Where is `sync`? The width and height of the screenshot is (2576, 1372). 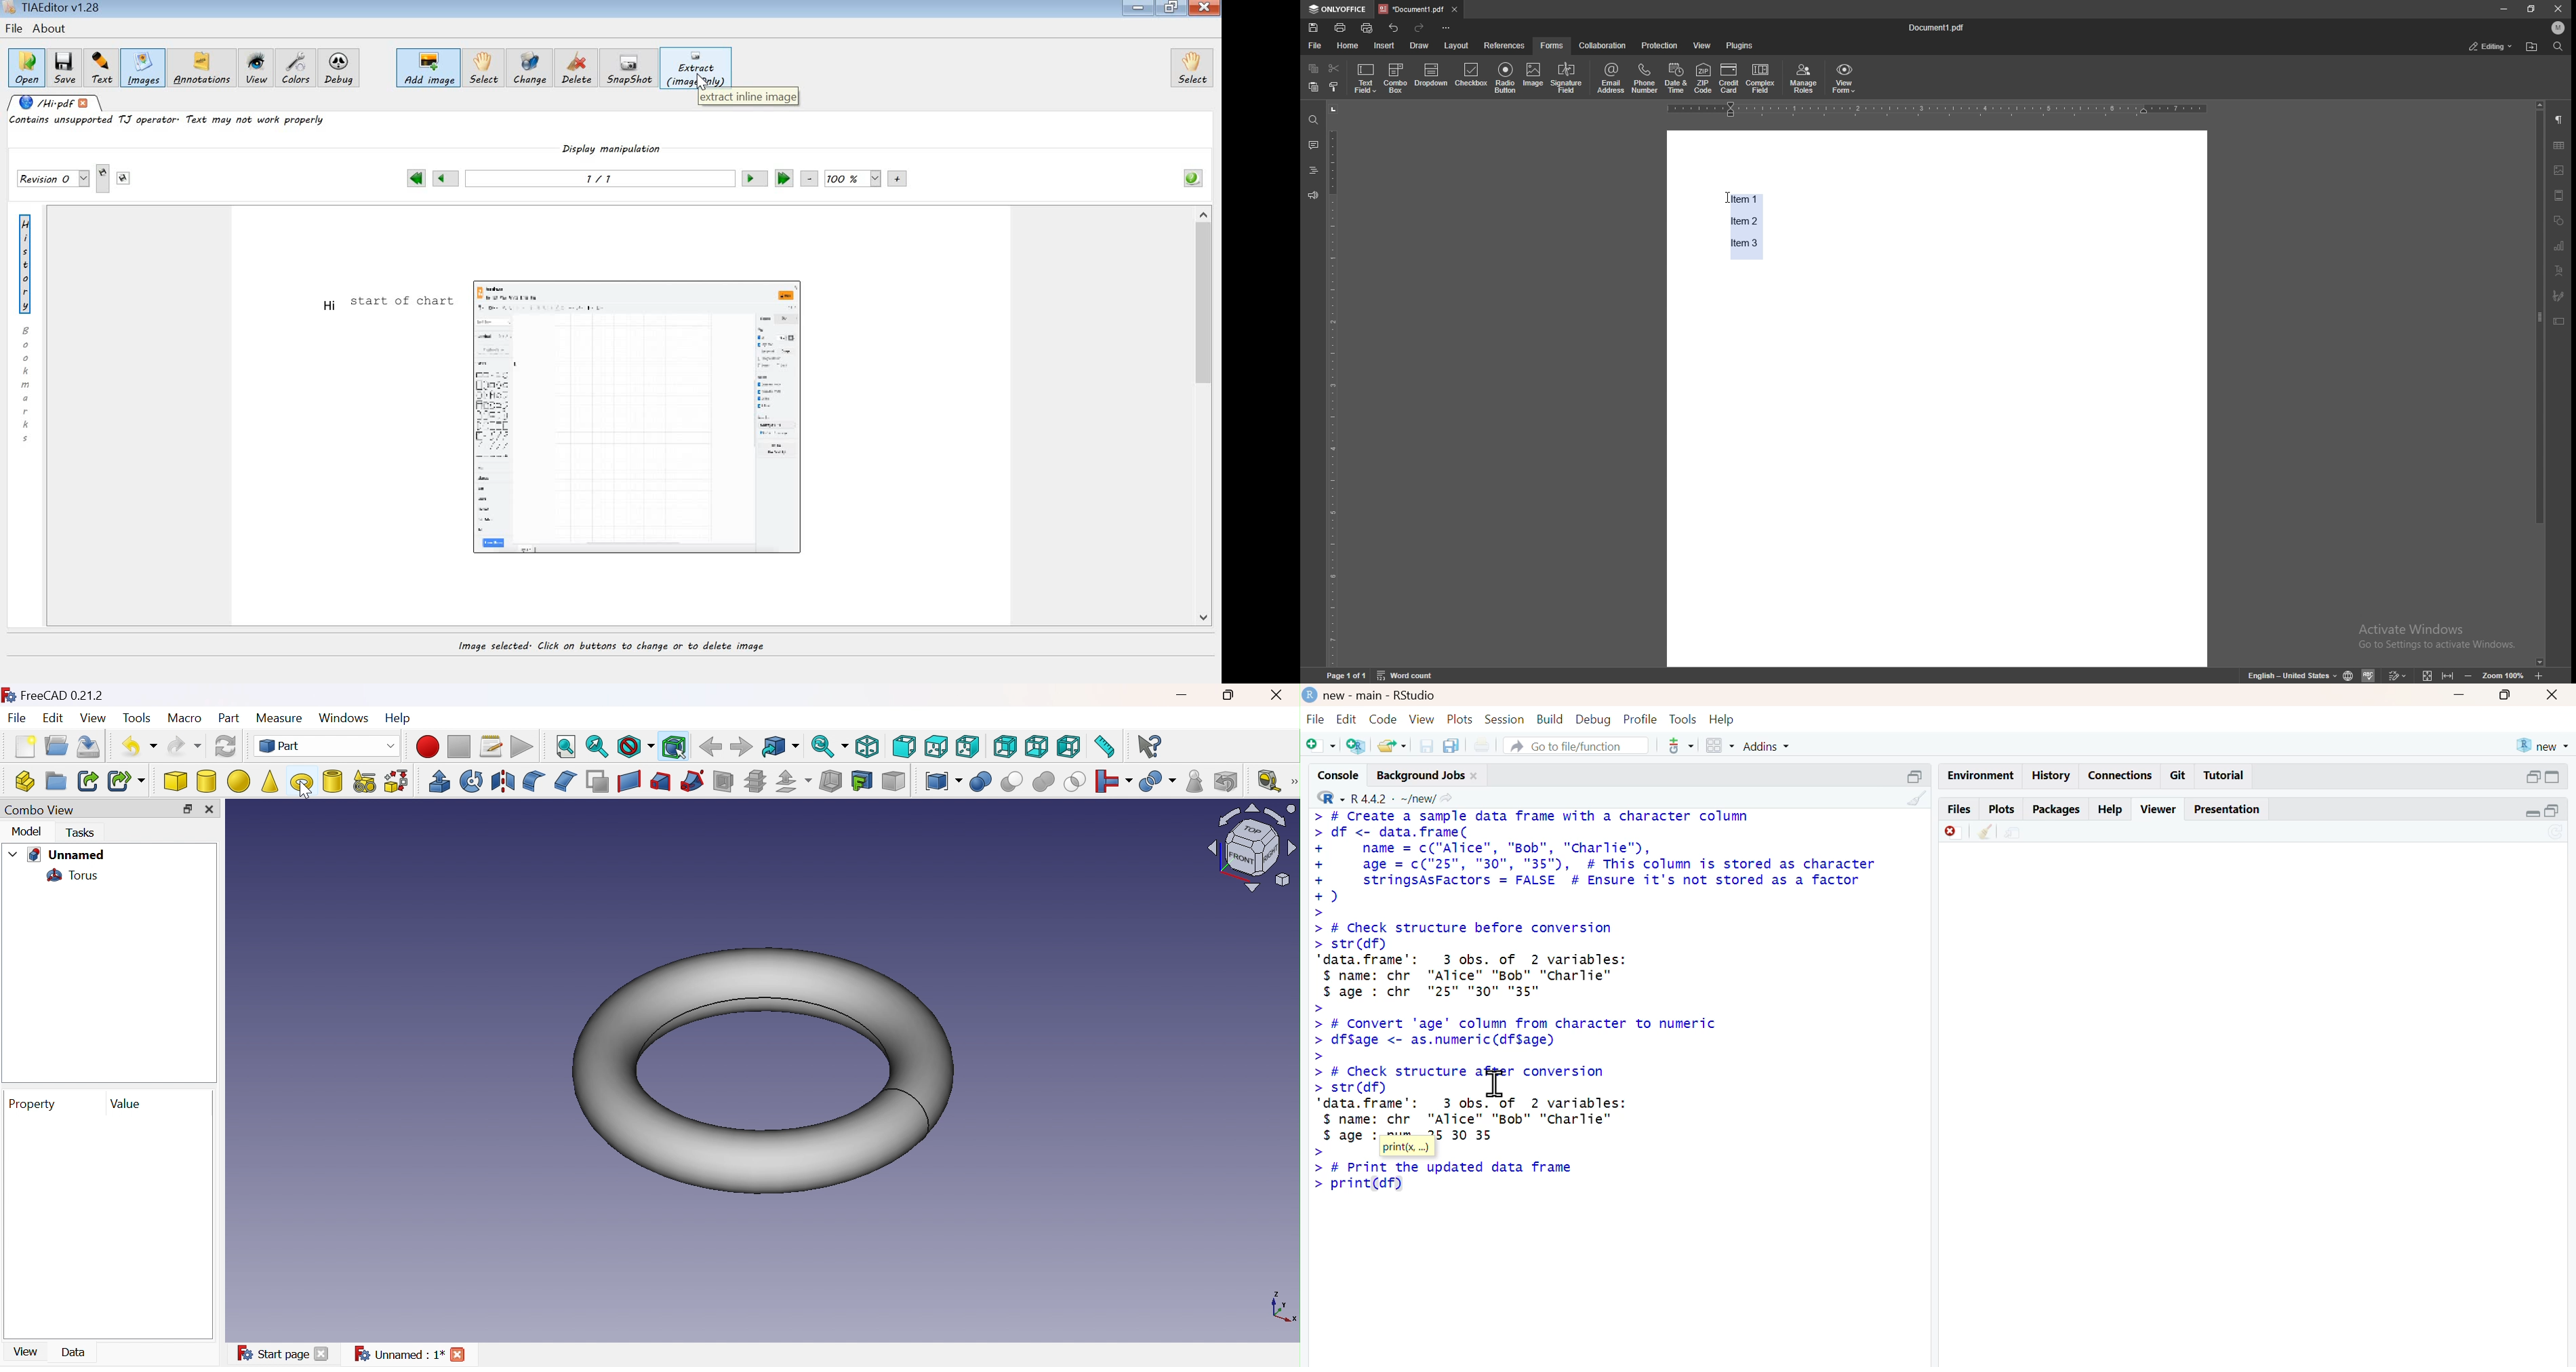 sync is located at coordinates (2558, 833).